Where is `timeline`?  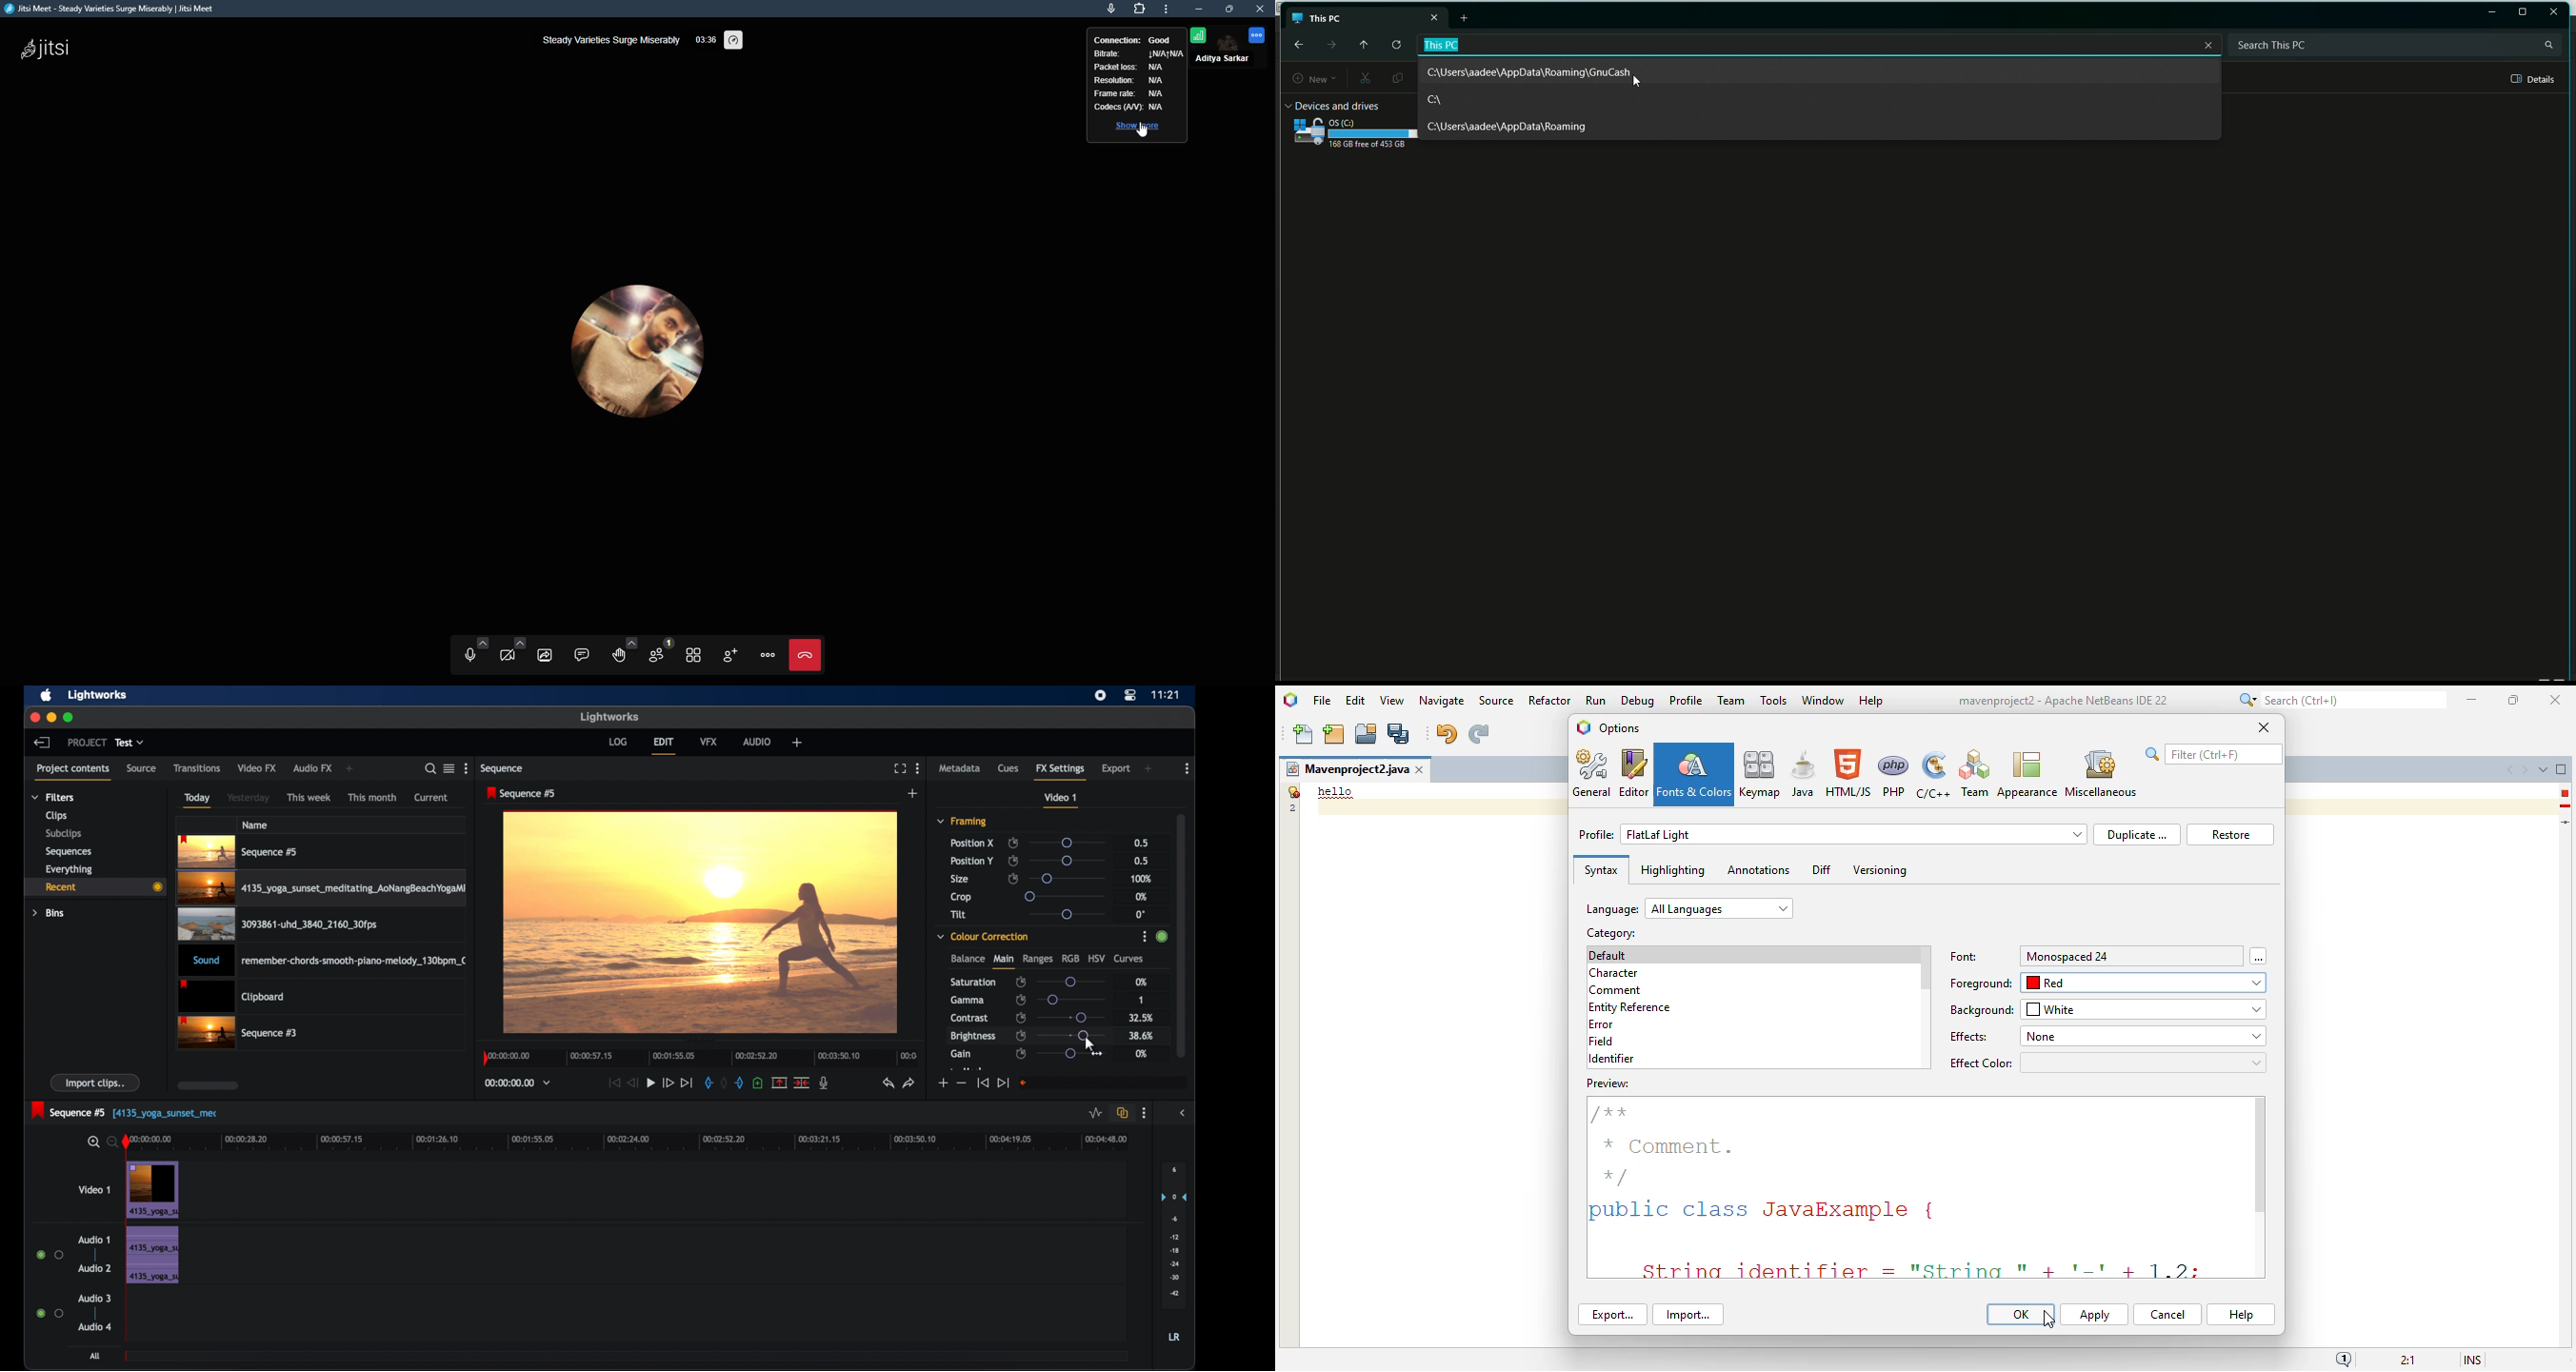
timeline is located at coordinates (701, 1057).